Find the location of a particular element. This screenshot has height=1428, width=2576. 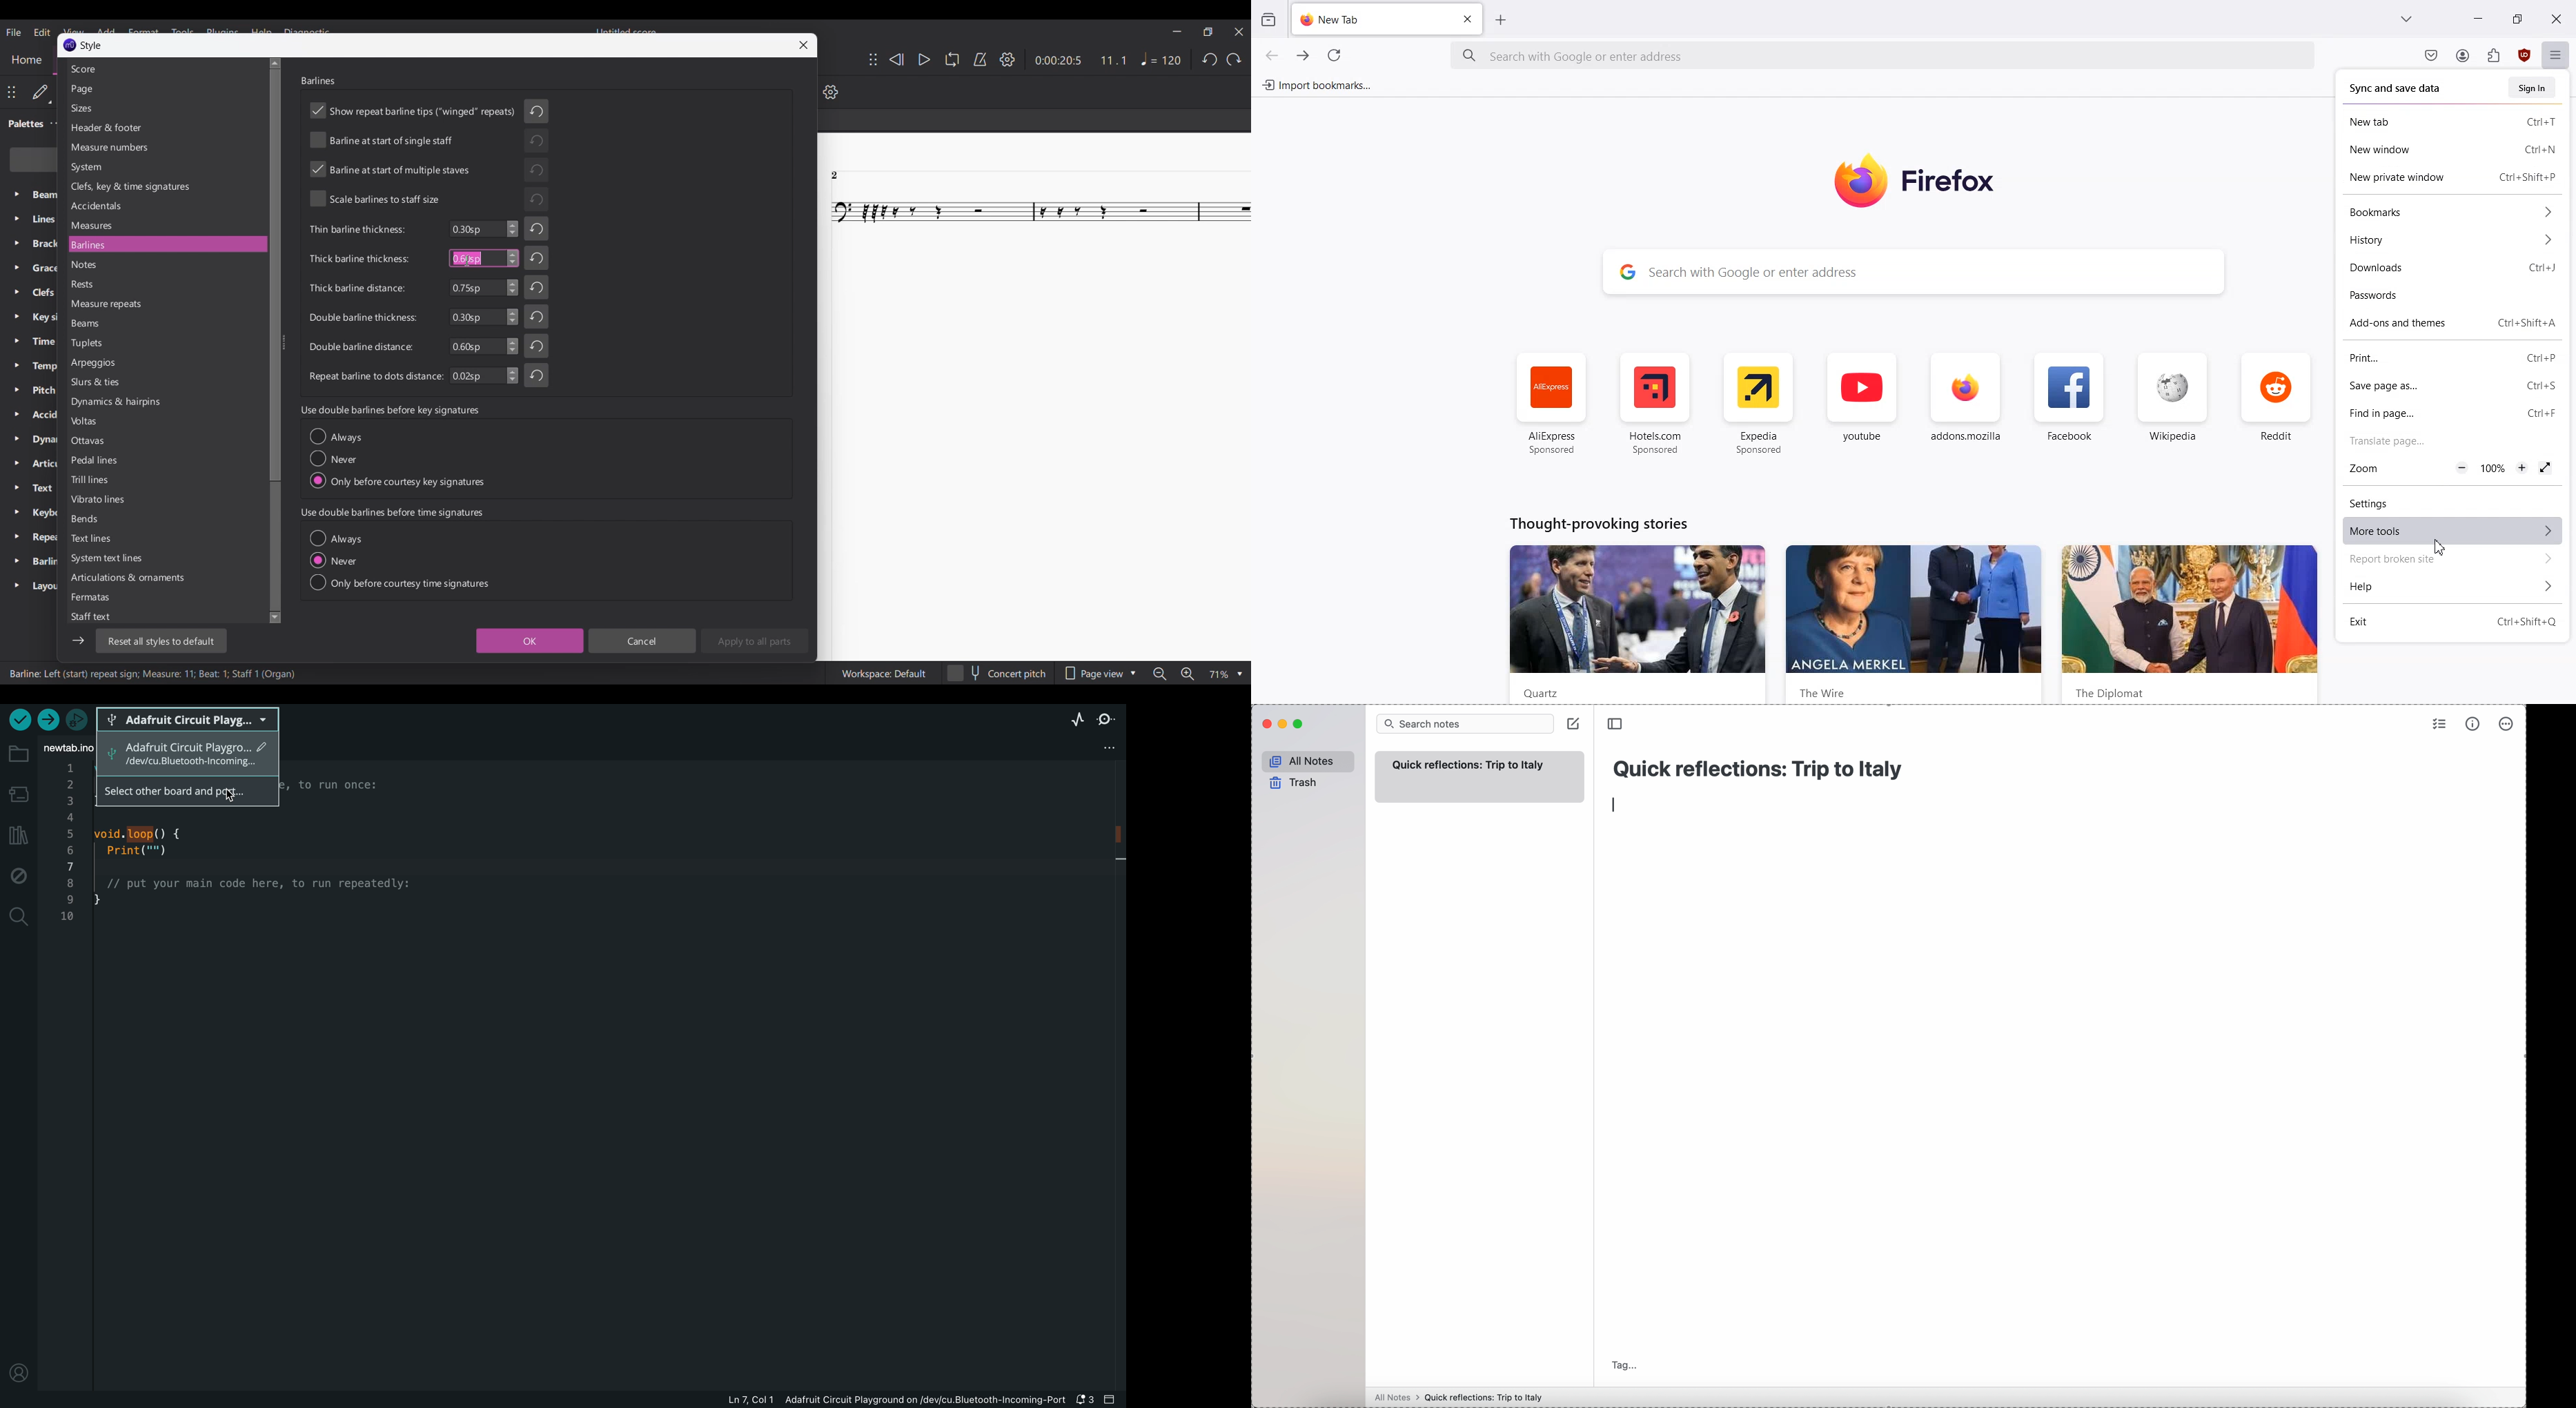

Zoom in is located at coordinates (2523, 468).